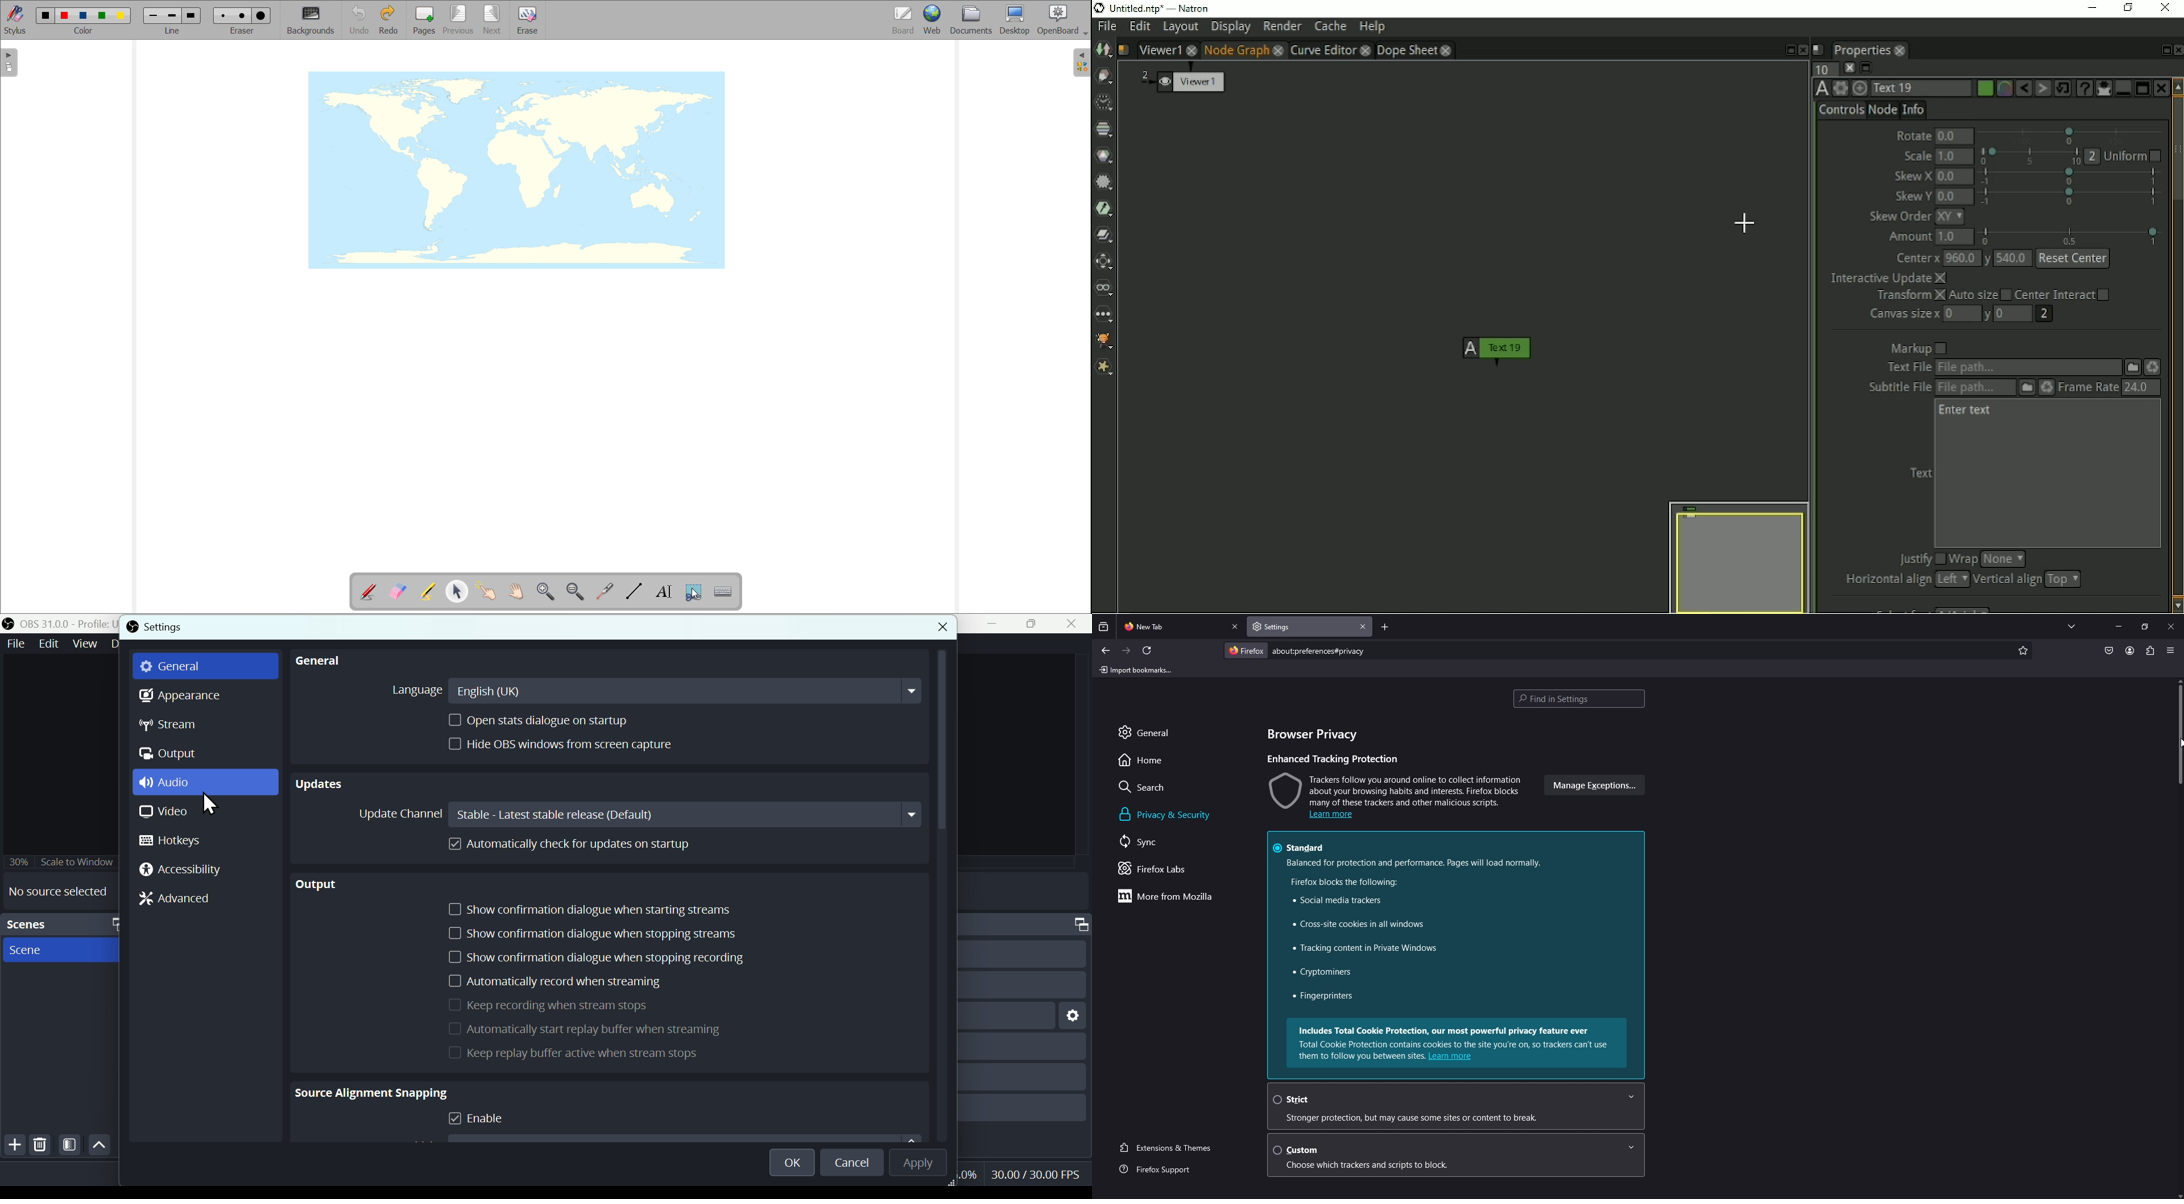  What do you see at coordinates (122, 16) in the screenshot?
I see `yellow` at bounding box center [122, 16].